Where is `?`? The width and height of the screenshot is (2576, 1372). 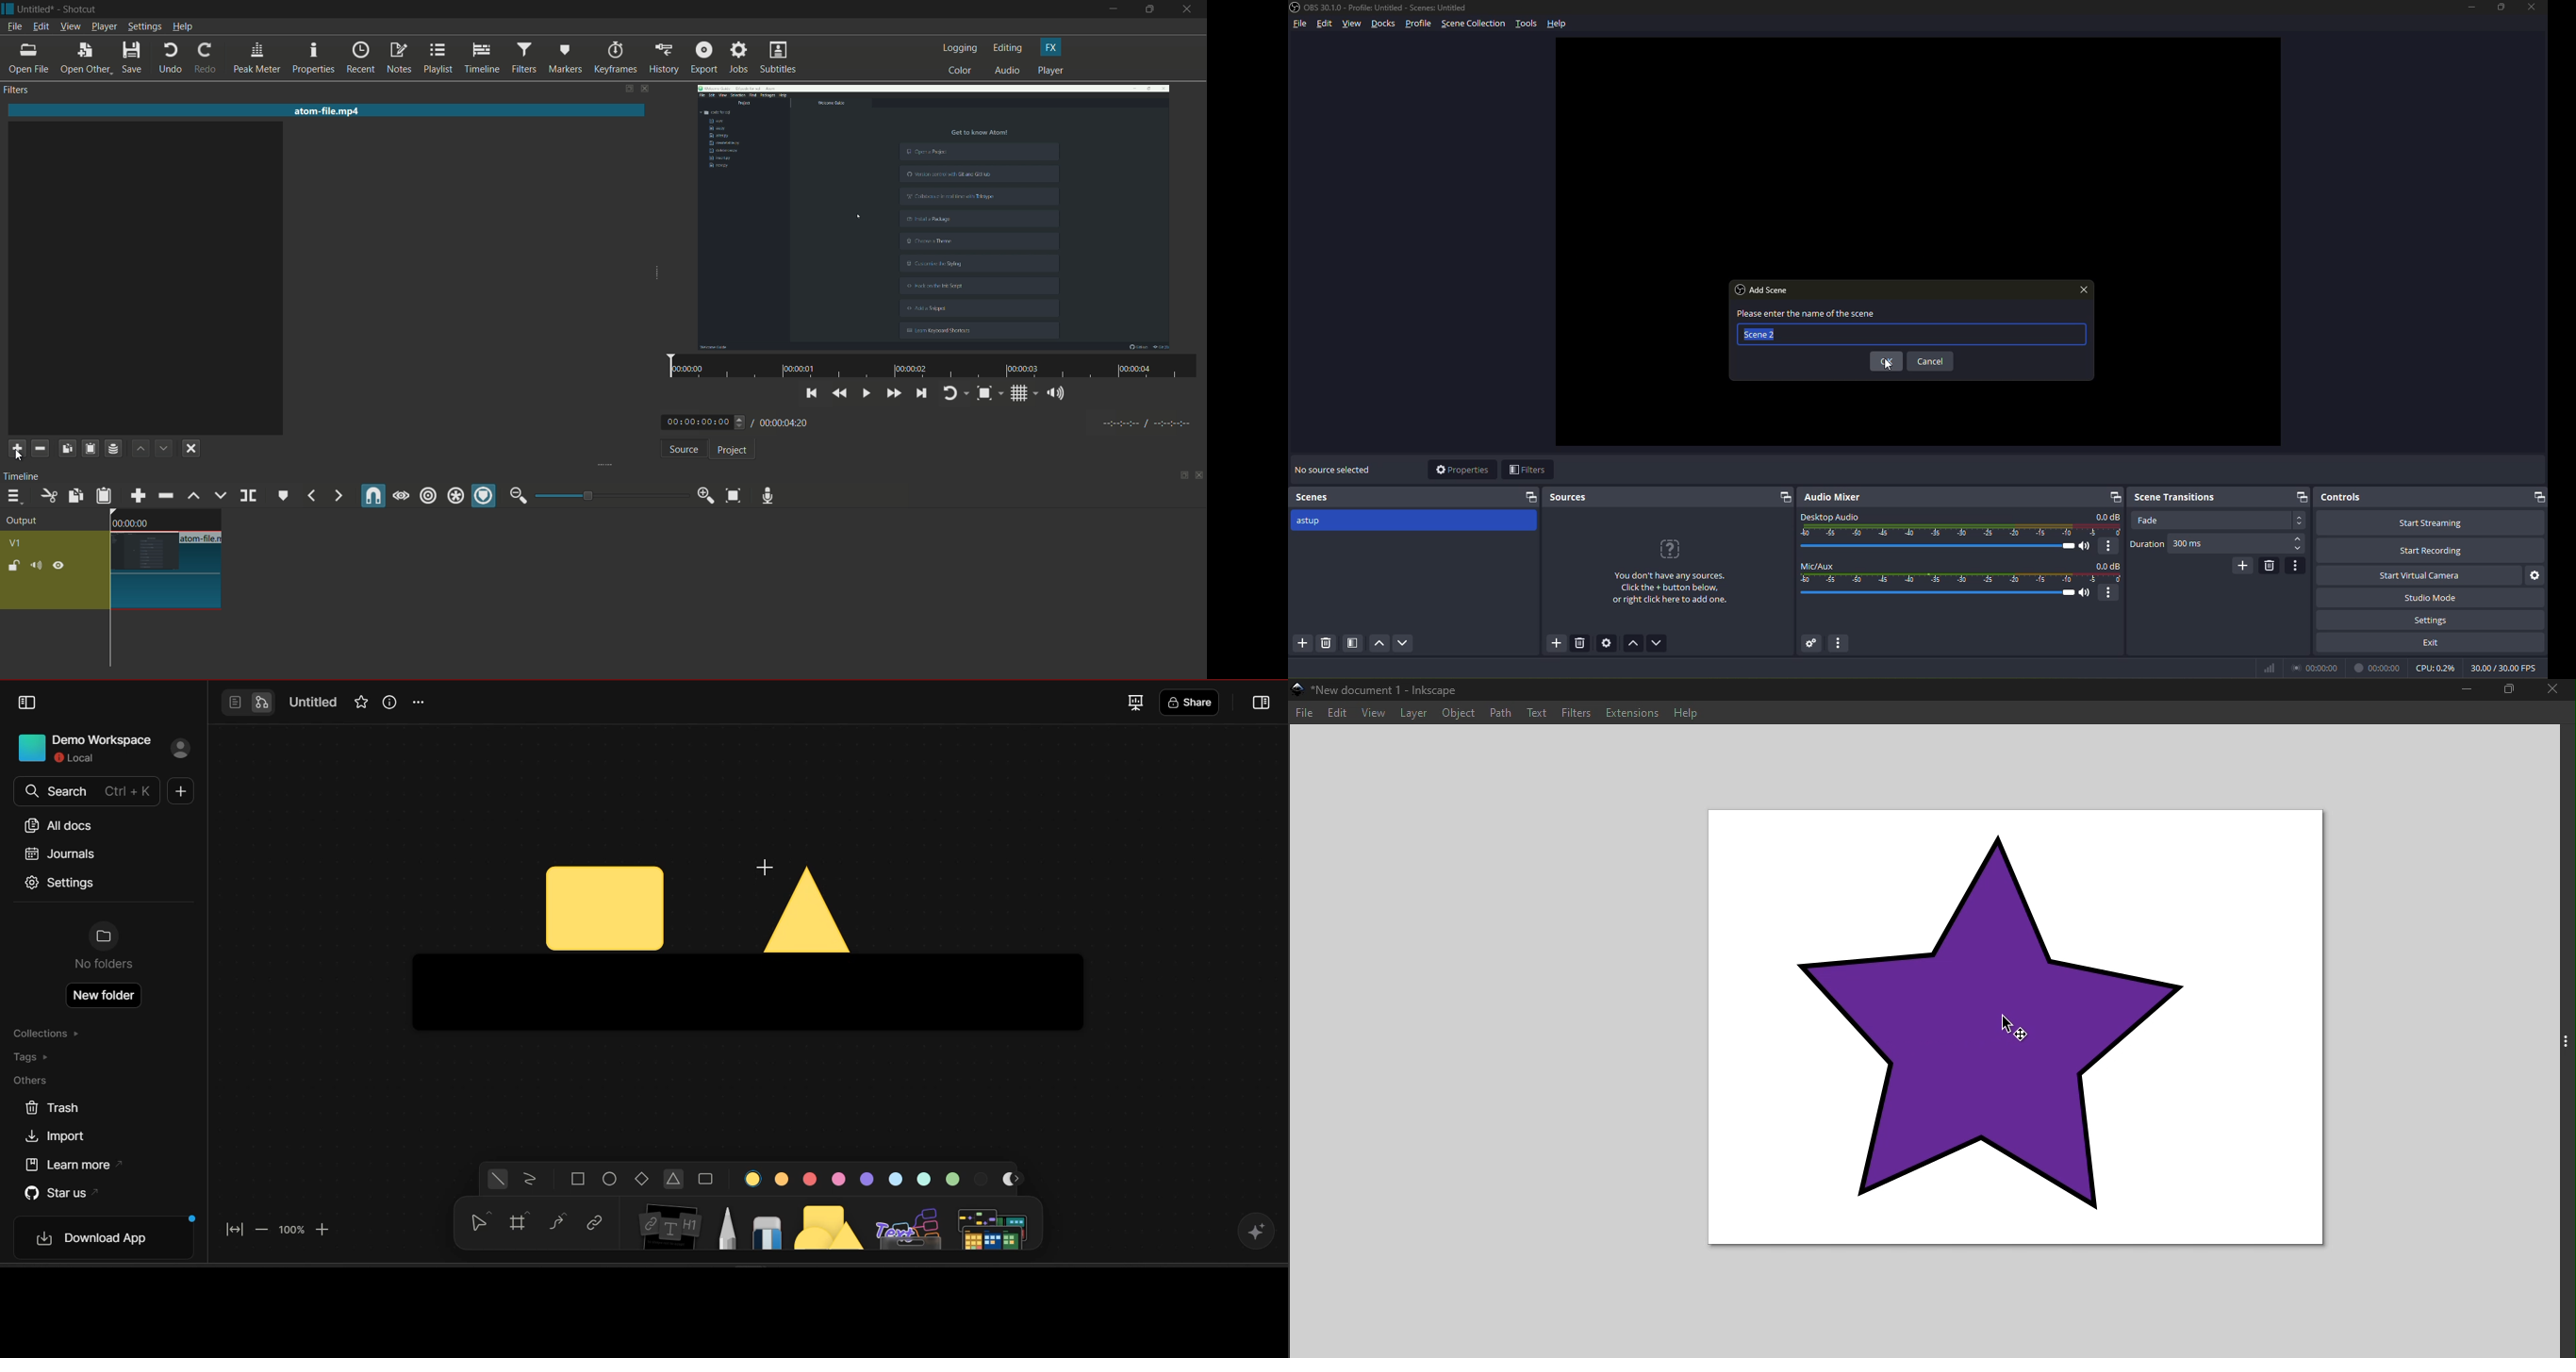 ? is located at coordinates (1667, 547).